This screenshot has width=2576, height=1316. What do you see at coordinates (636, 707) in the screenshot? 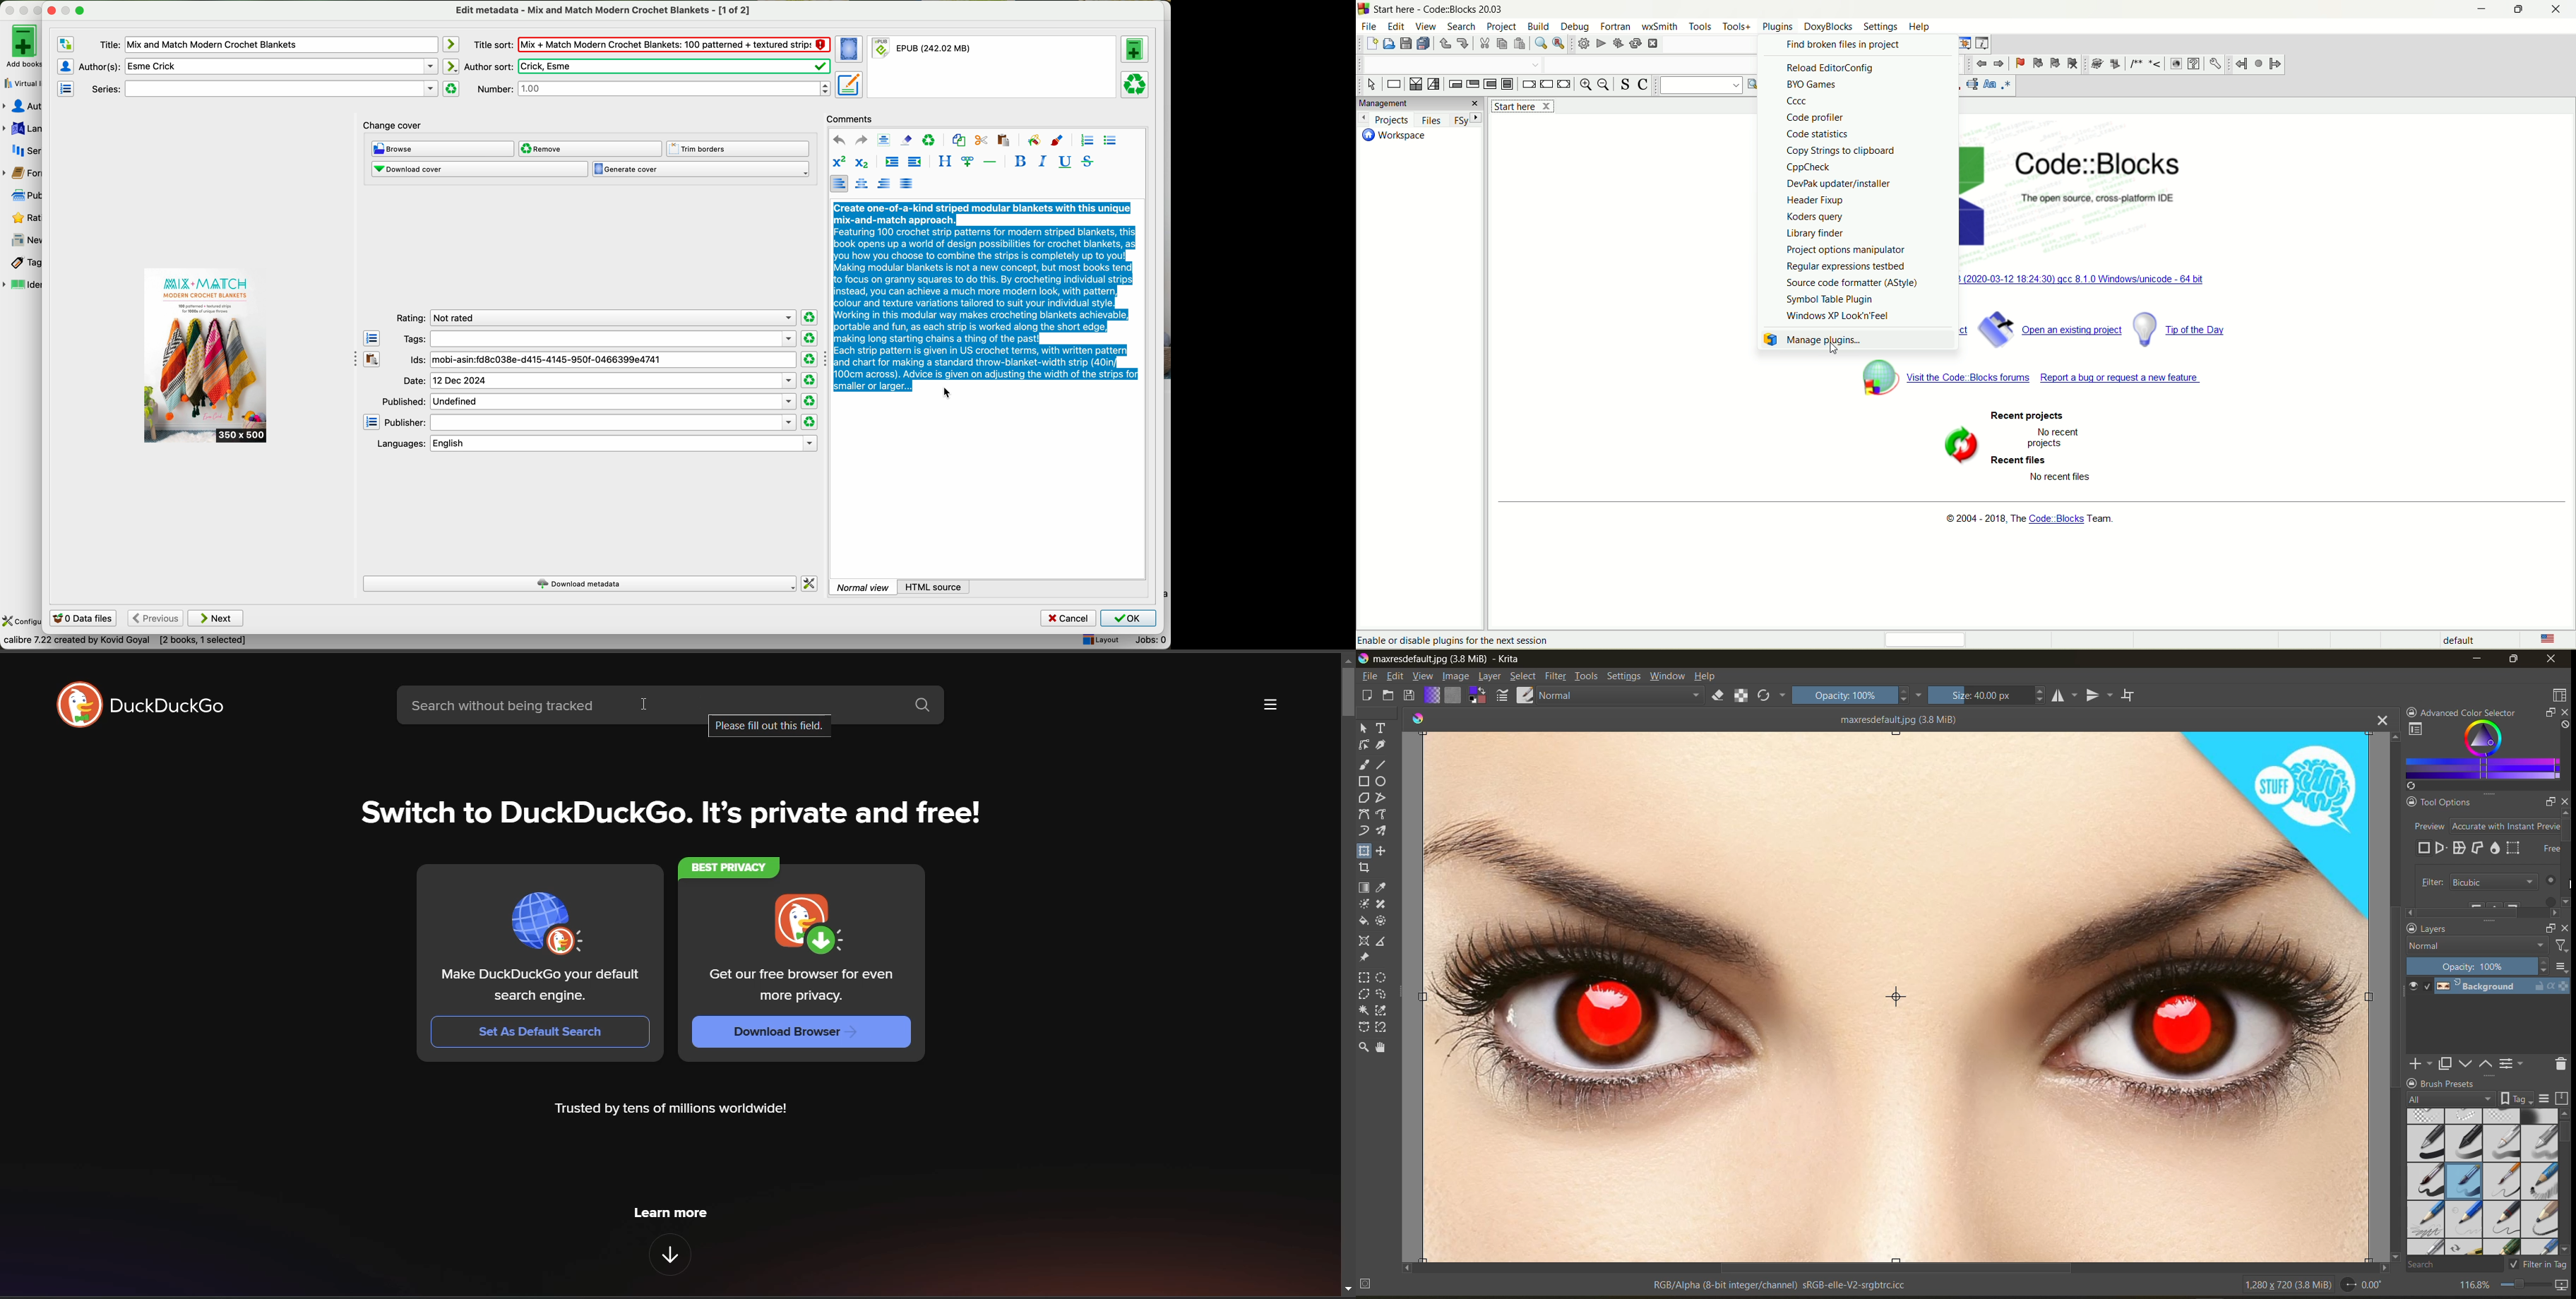
I see `search bar` at bounding box center [636, 707].